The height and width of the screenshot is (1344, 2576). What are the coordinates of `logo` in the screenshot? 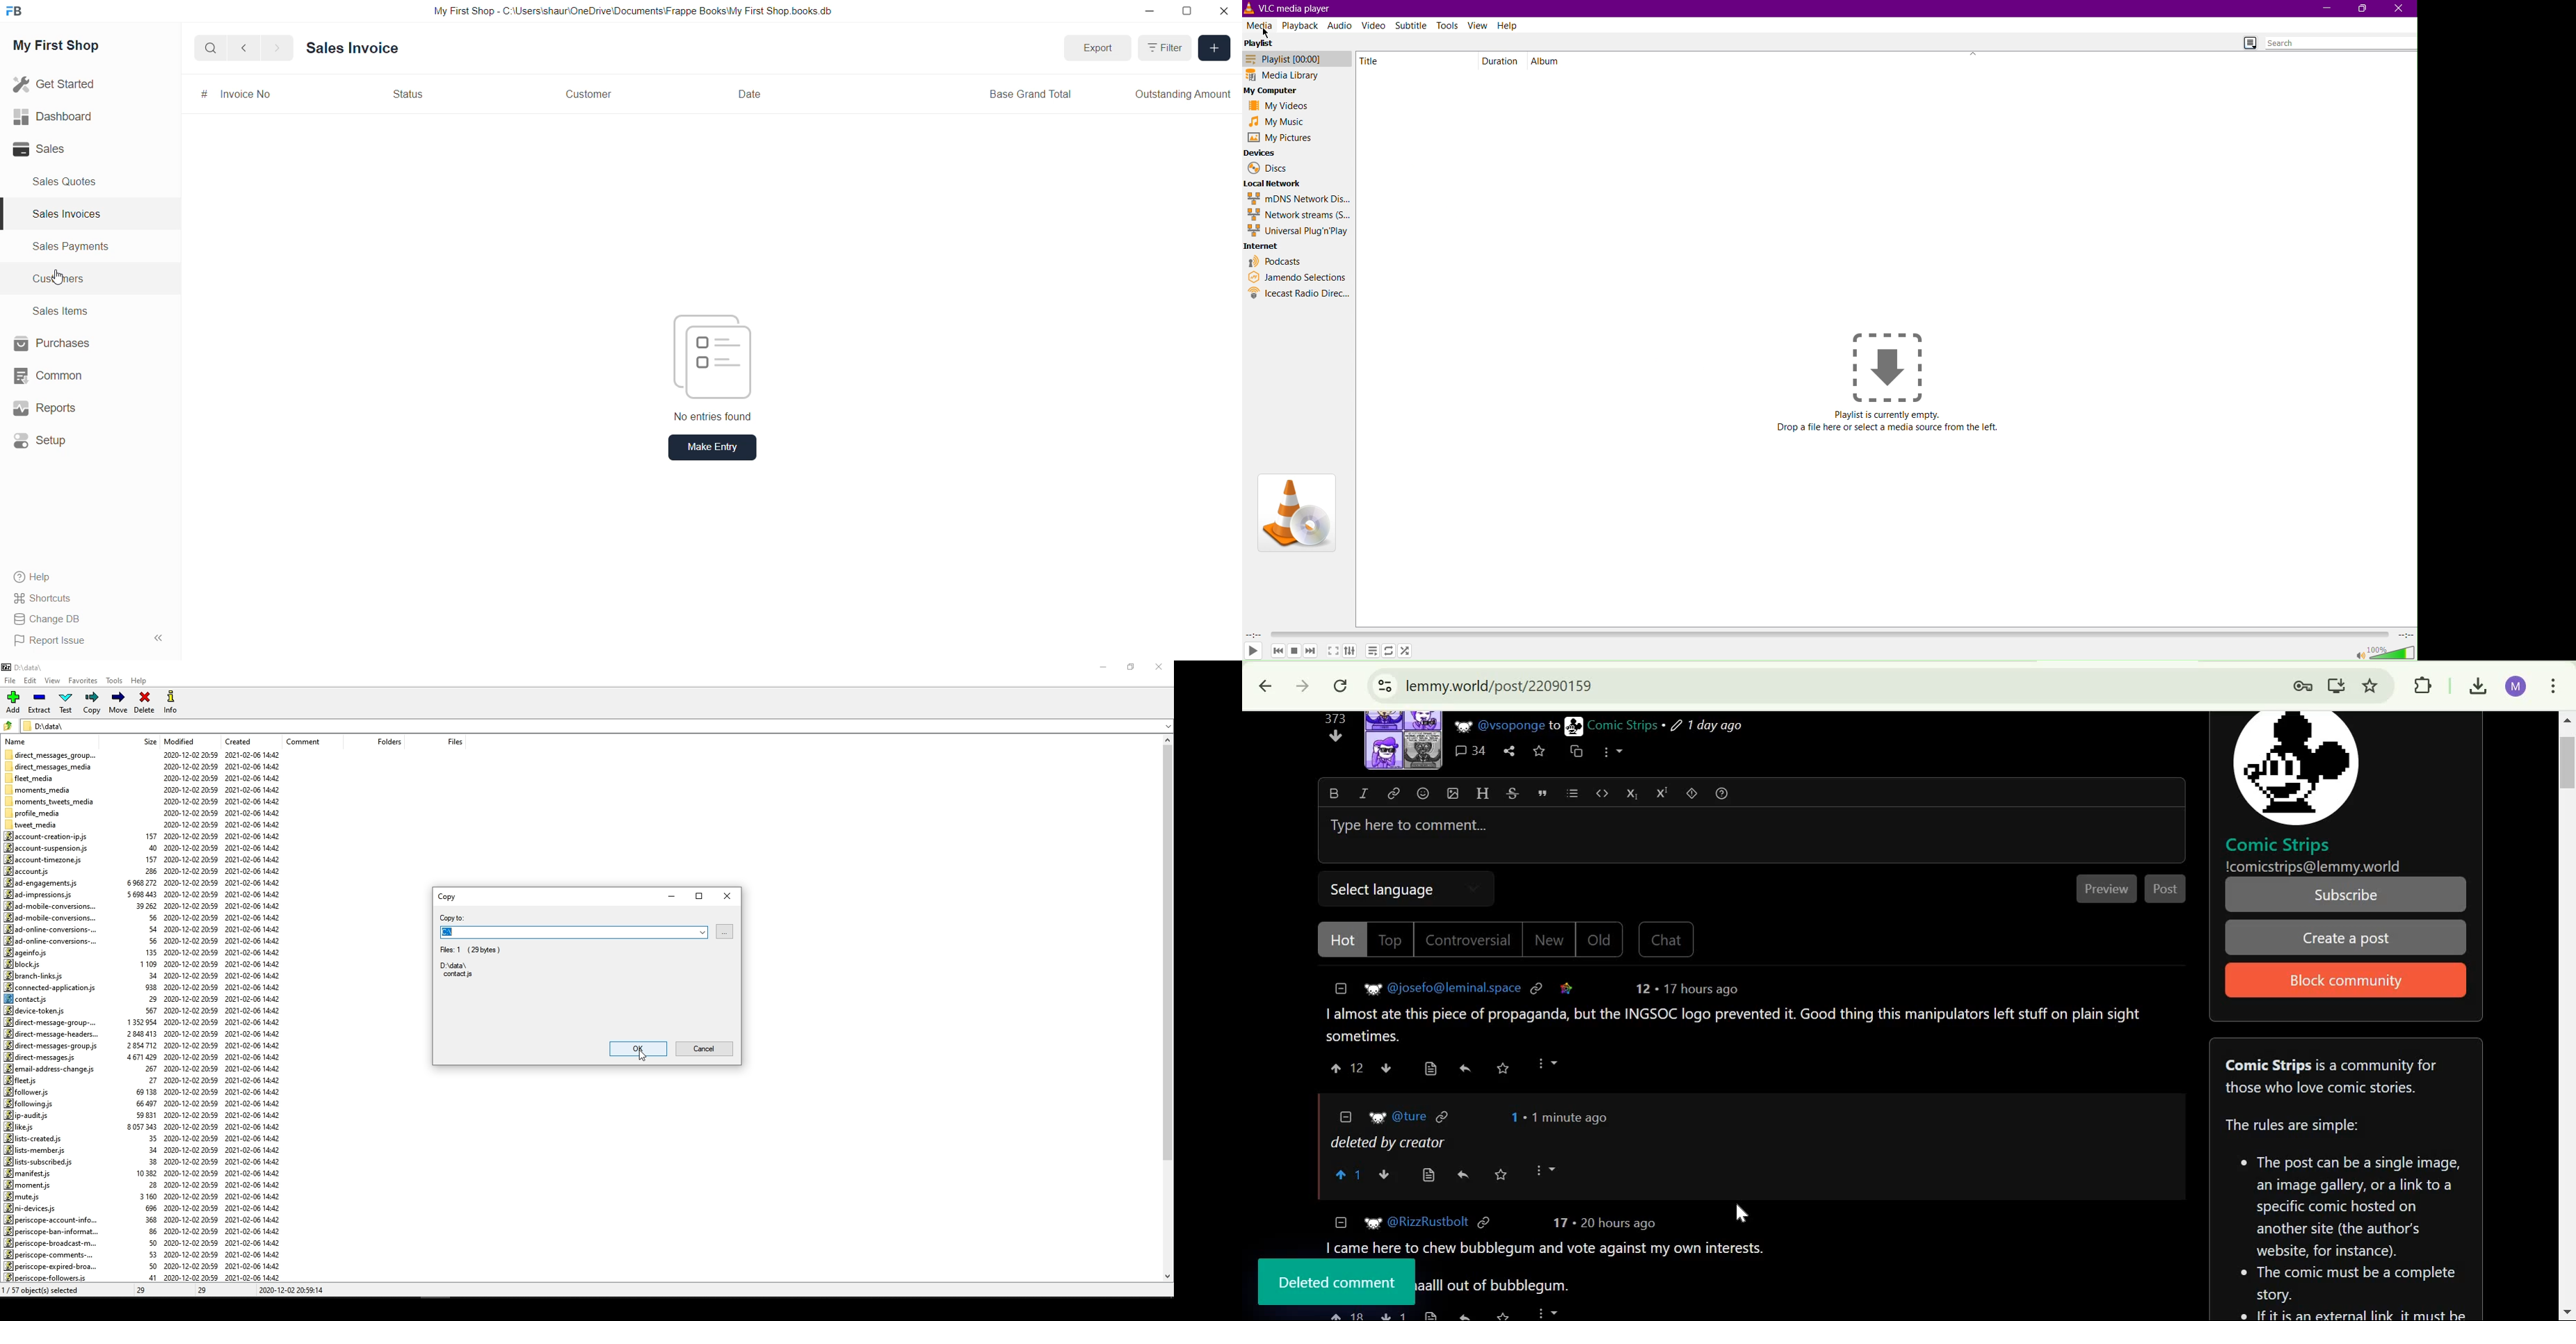 It's located at (1249, 7).